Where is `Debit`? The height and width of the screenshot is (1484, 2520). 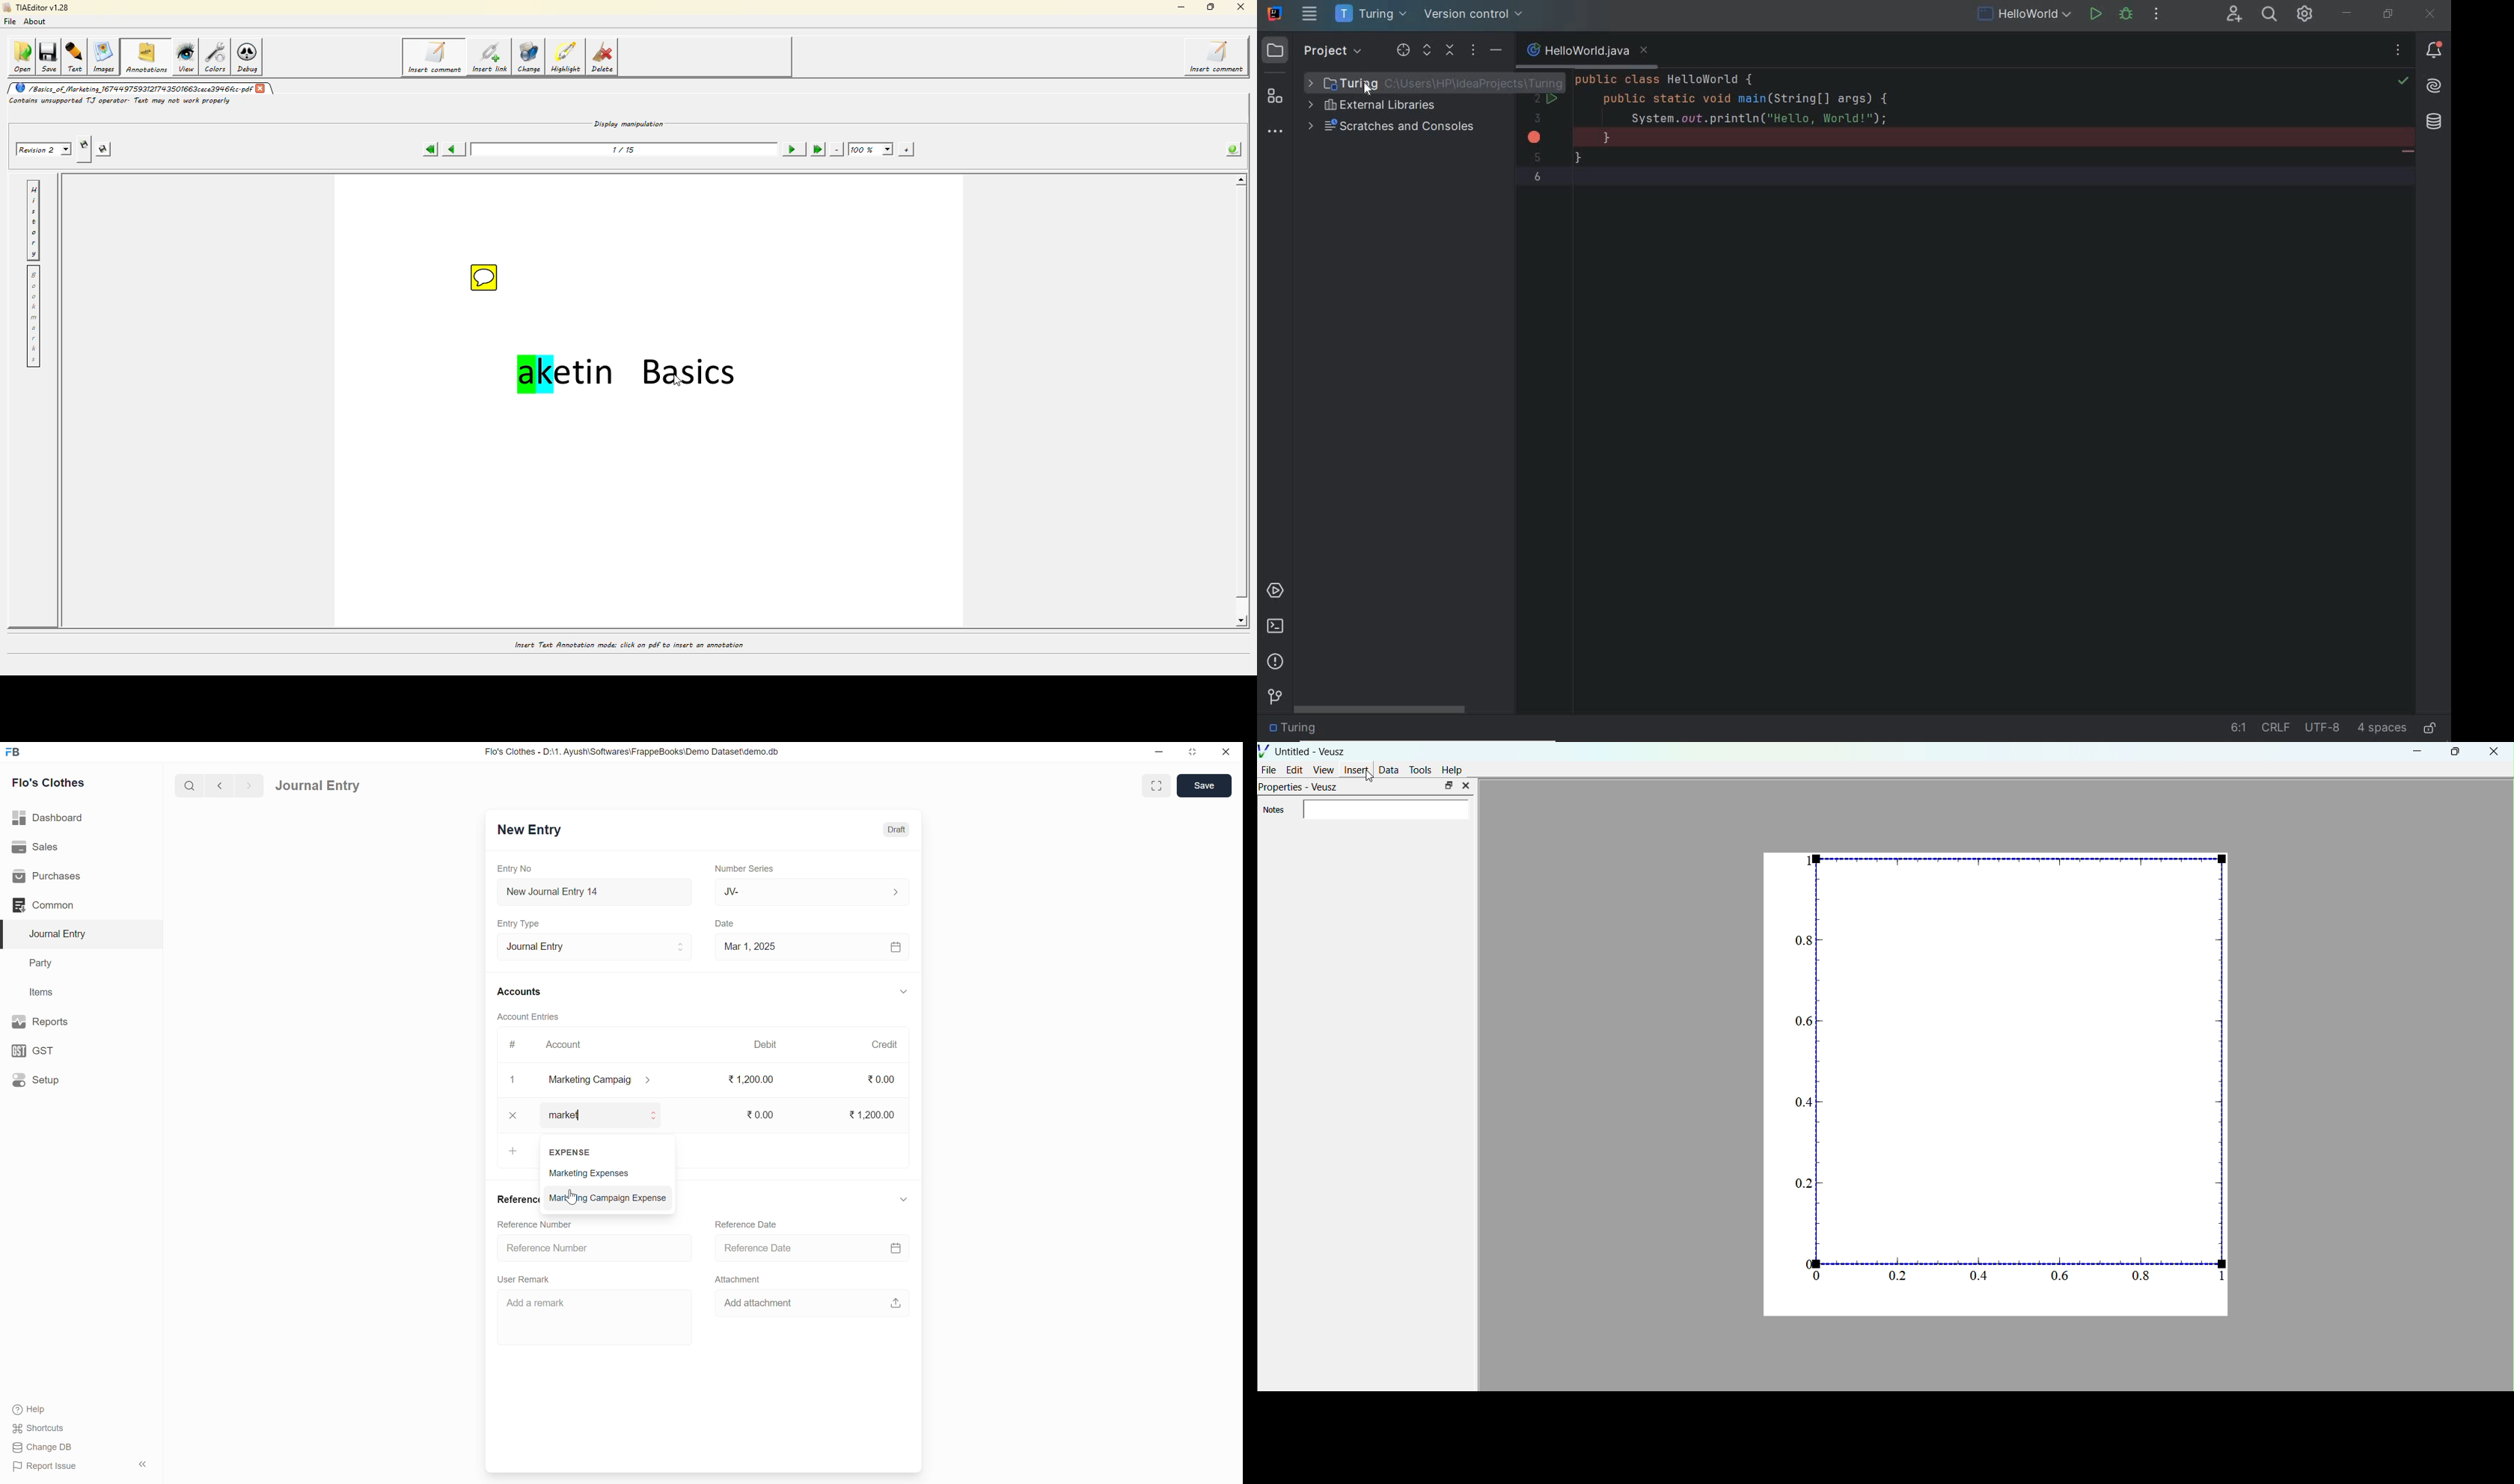 Debit is located at coordinates (766, 1044).